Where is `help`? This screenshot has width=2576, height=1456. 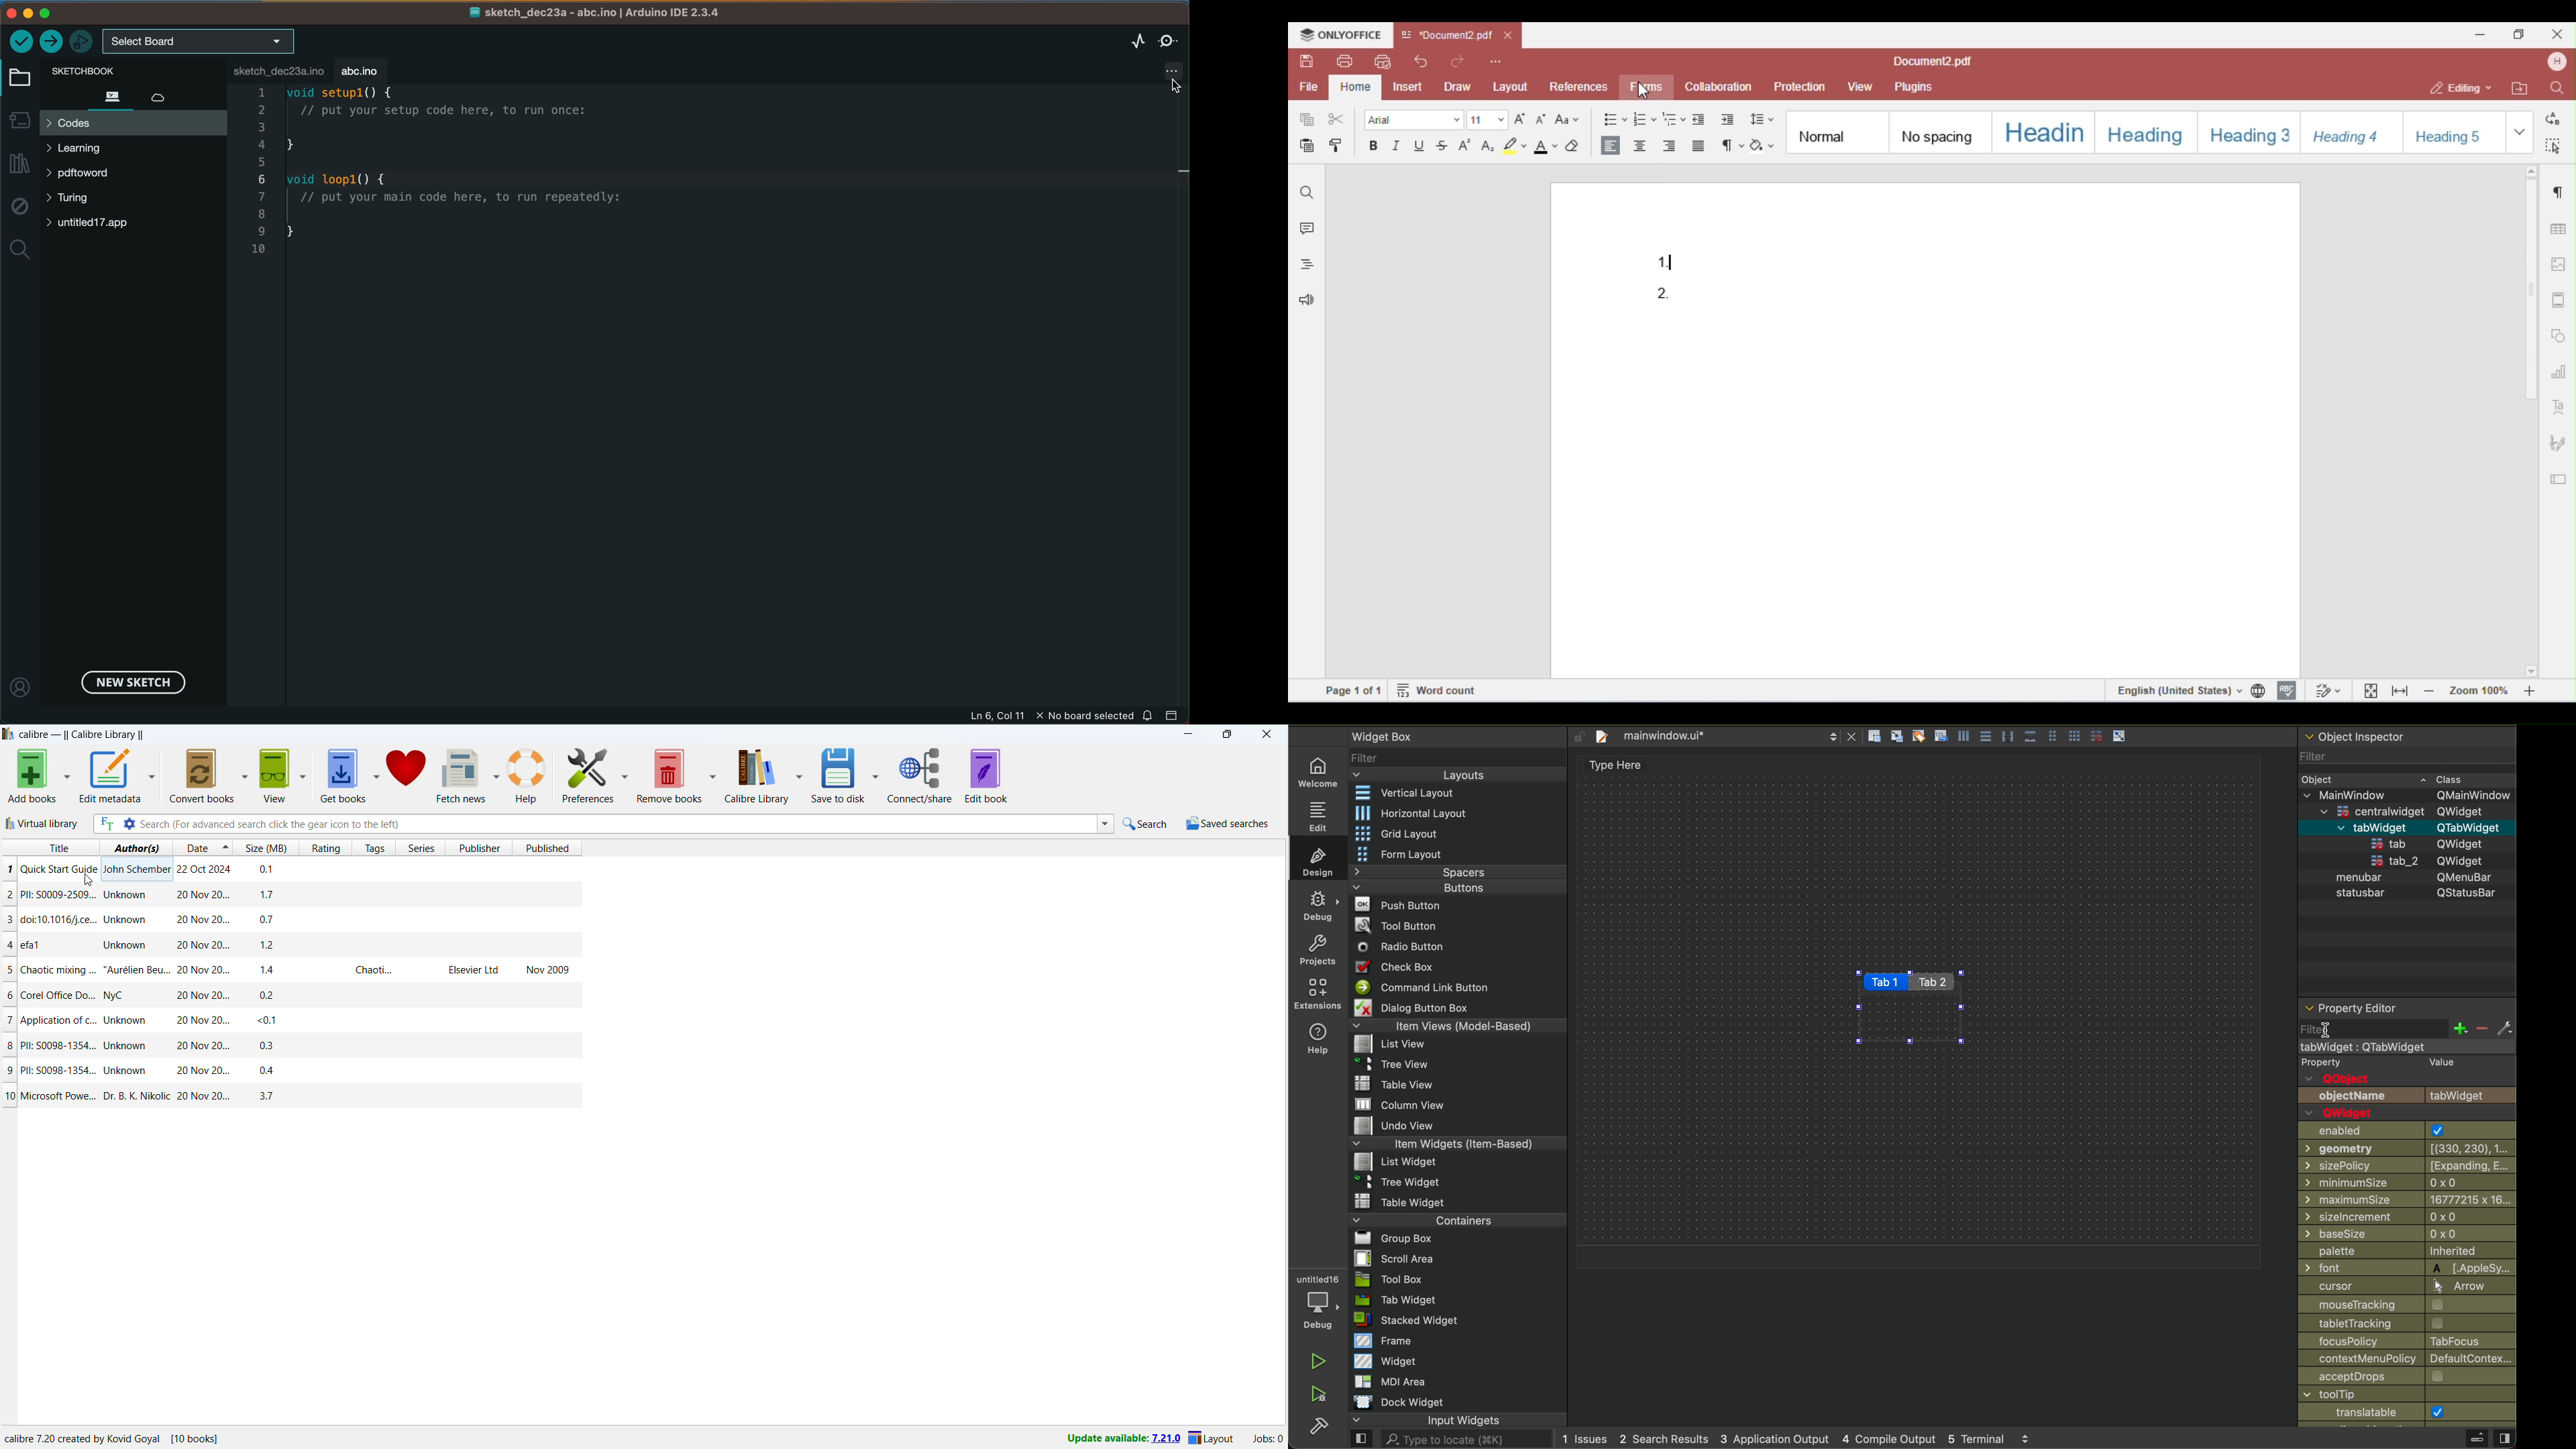
help is located at coordinates (1320, 1037).